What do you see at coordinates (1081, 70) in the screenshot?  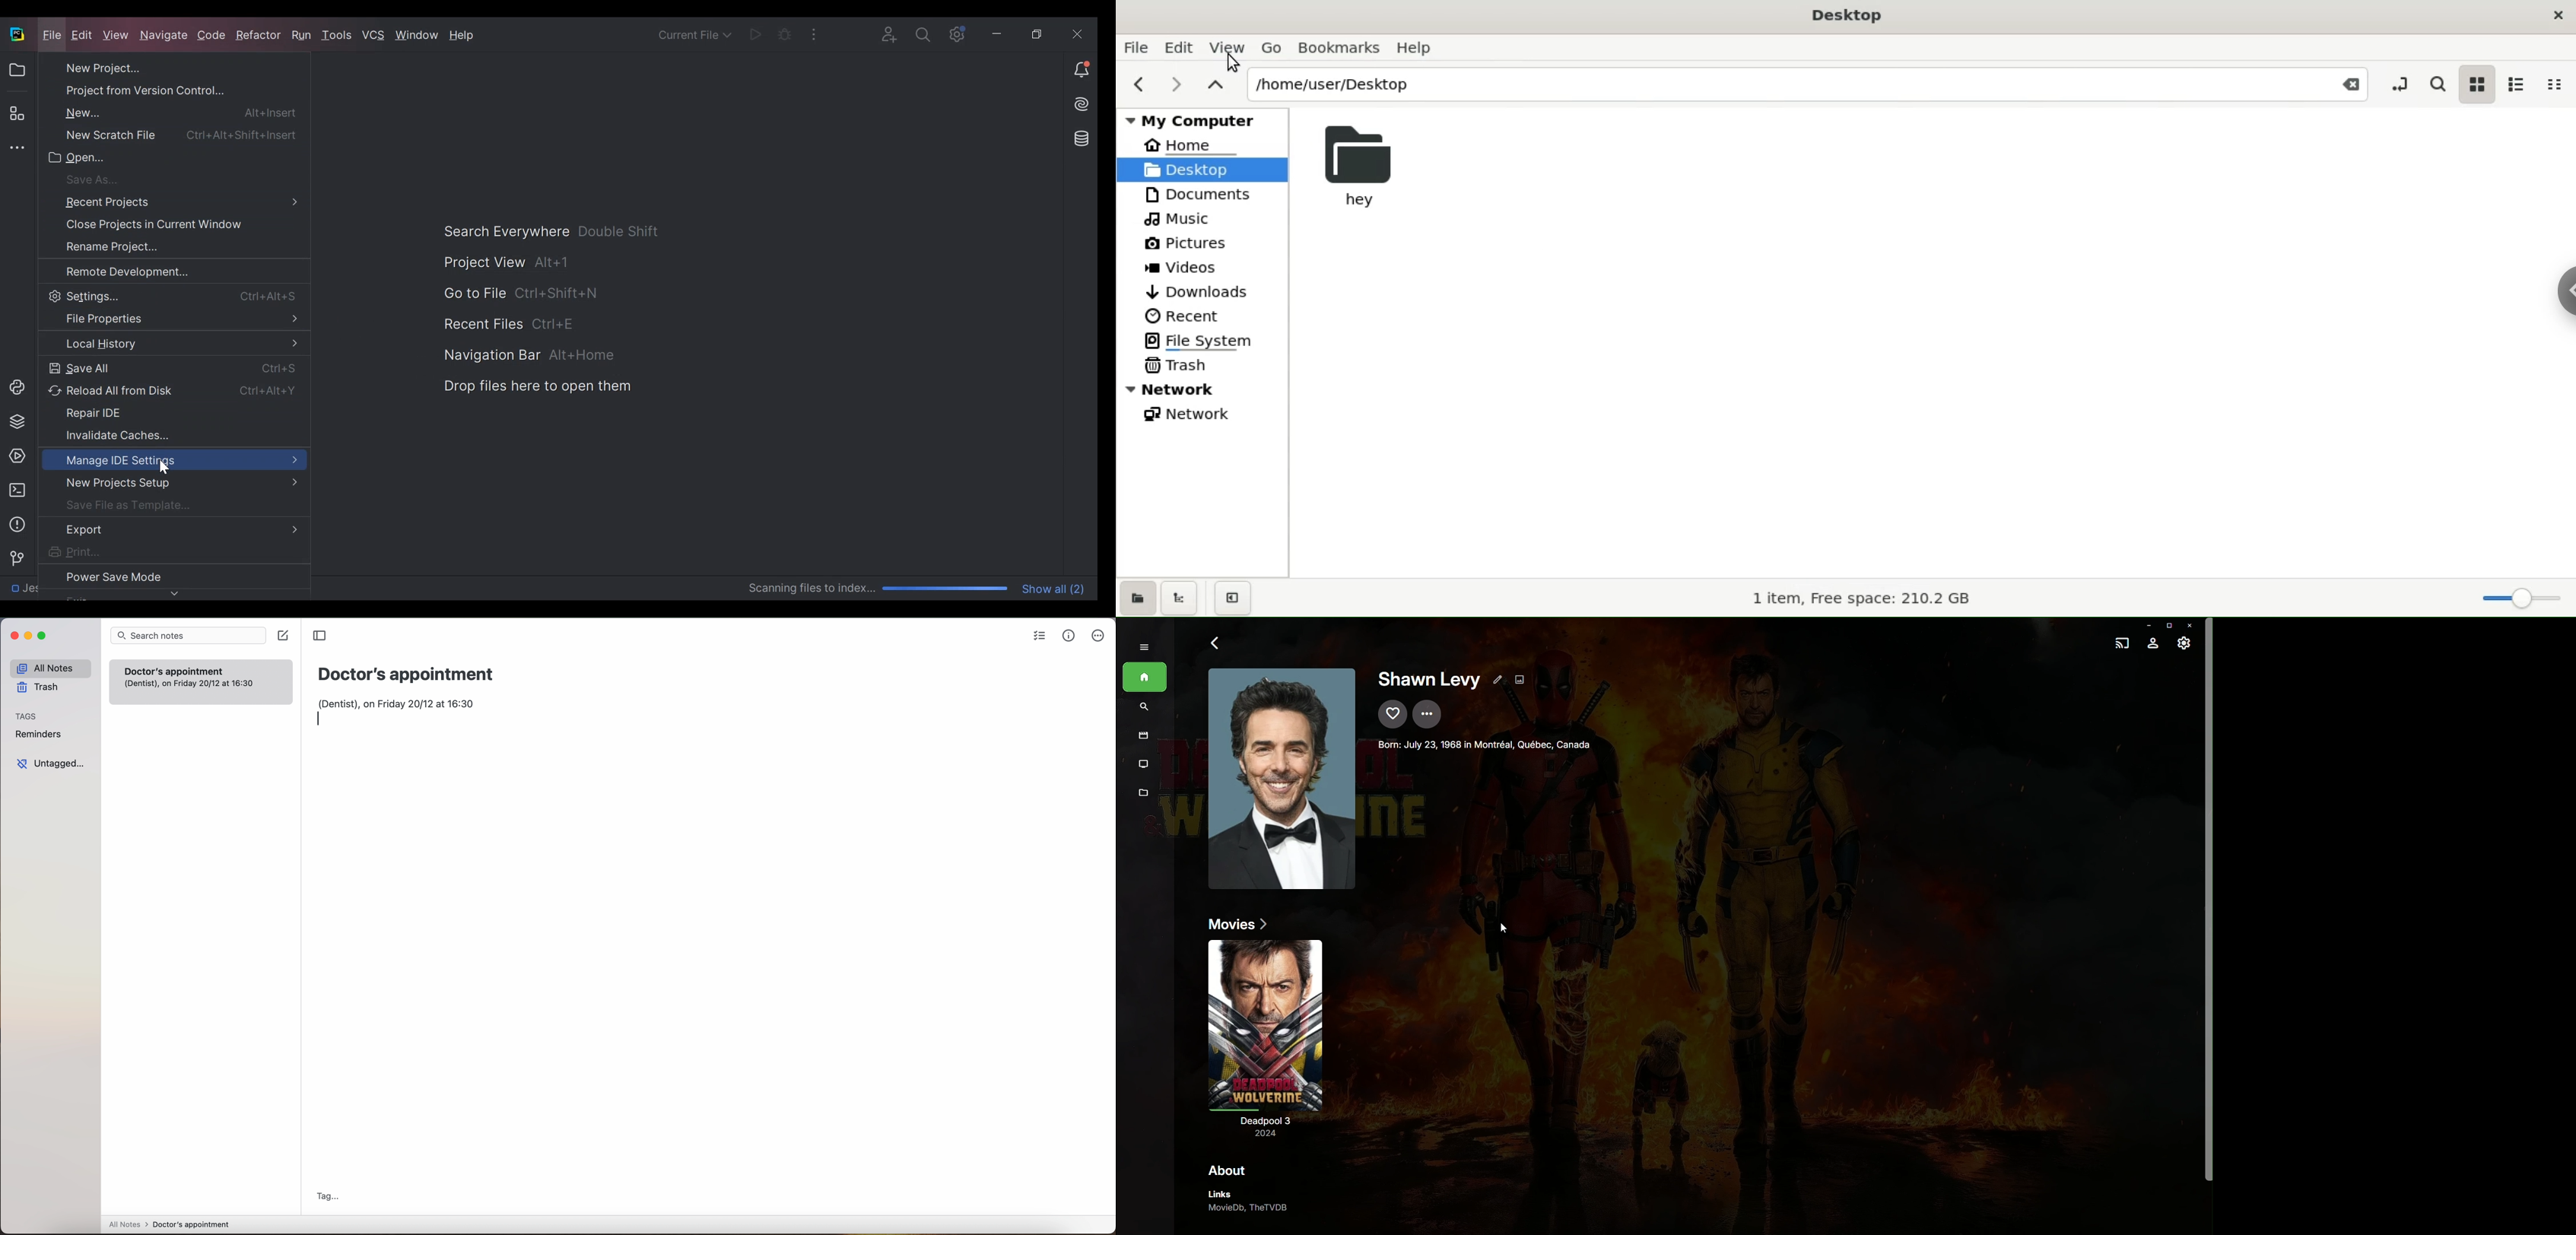 I see `Notification` at bounding box center [1081, 70].